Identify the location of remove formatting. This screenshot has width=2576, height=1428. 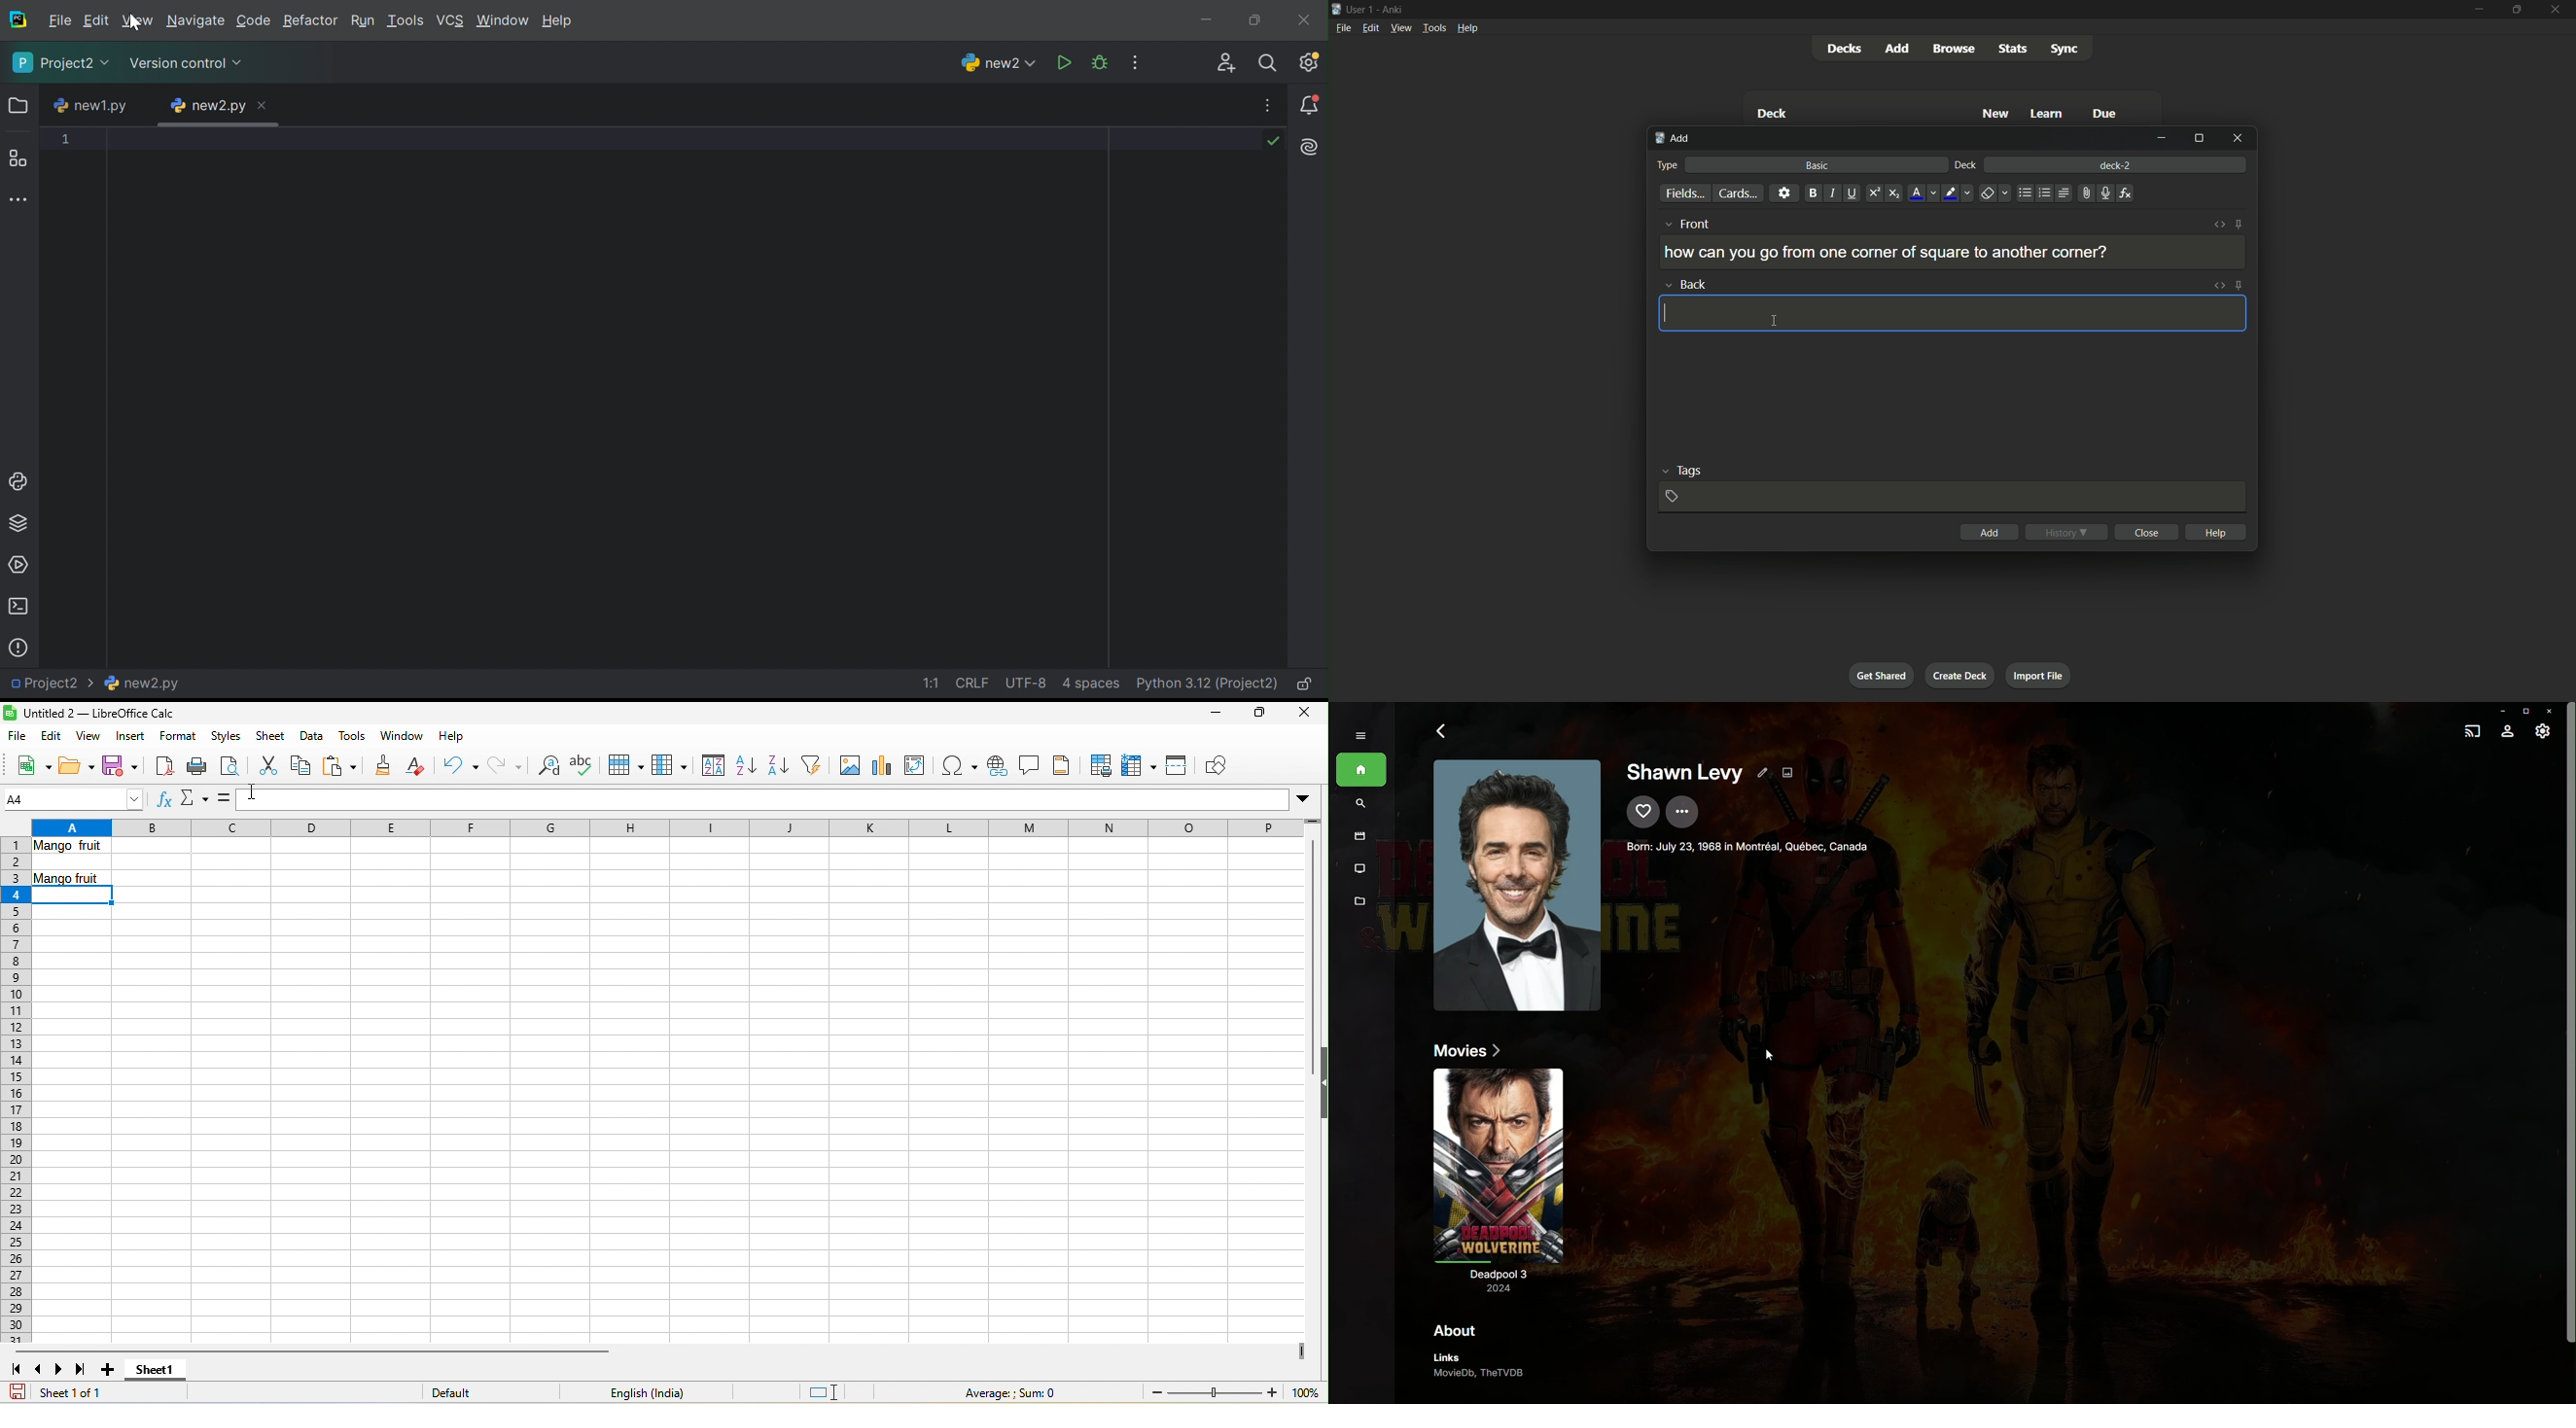
(1995, 192).